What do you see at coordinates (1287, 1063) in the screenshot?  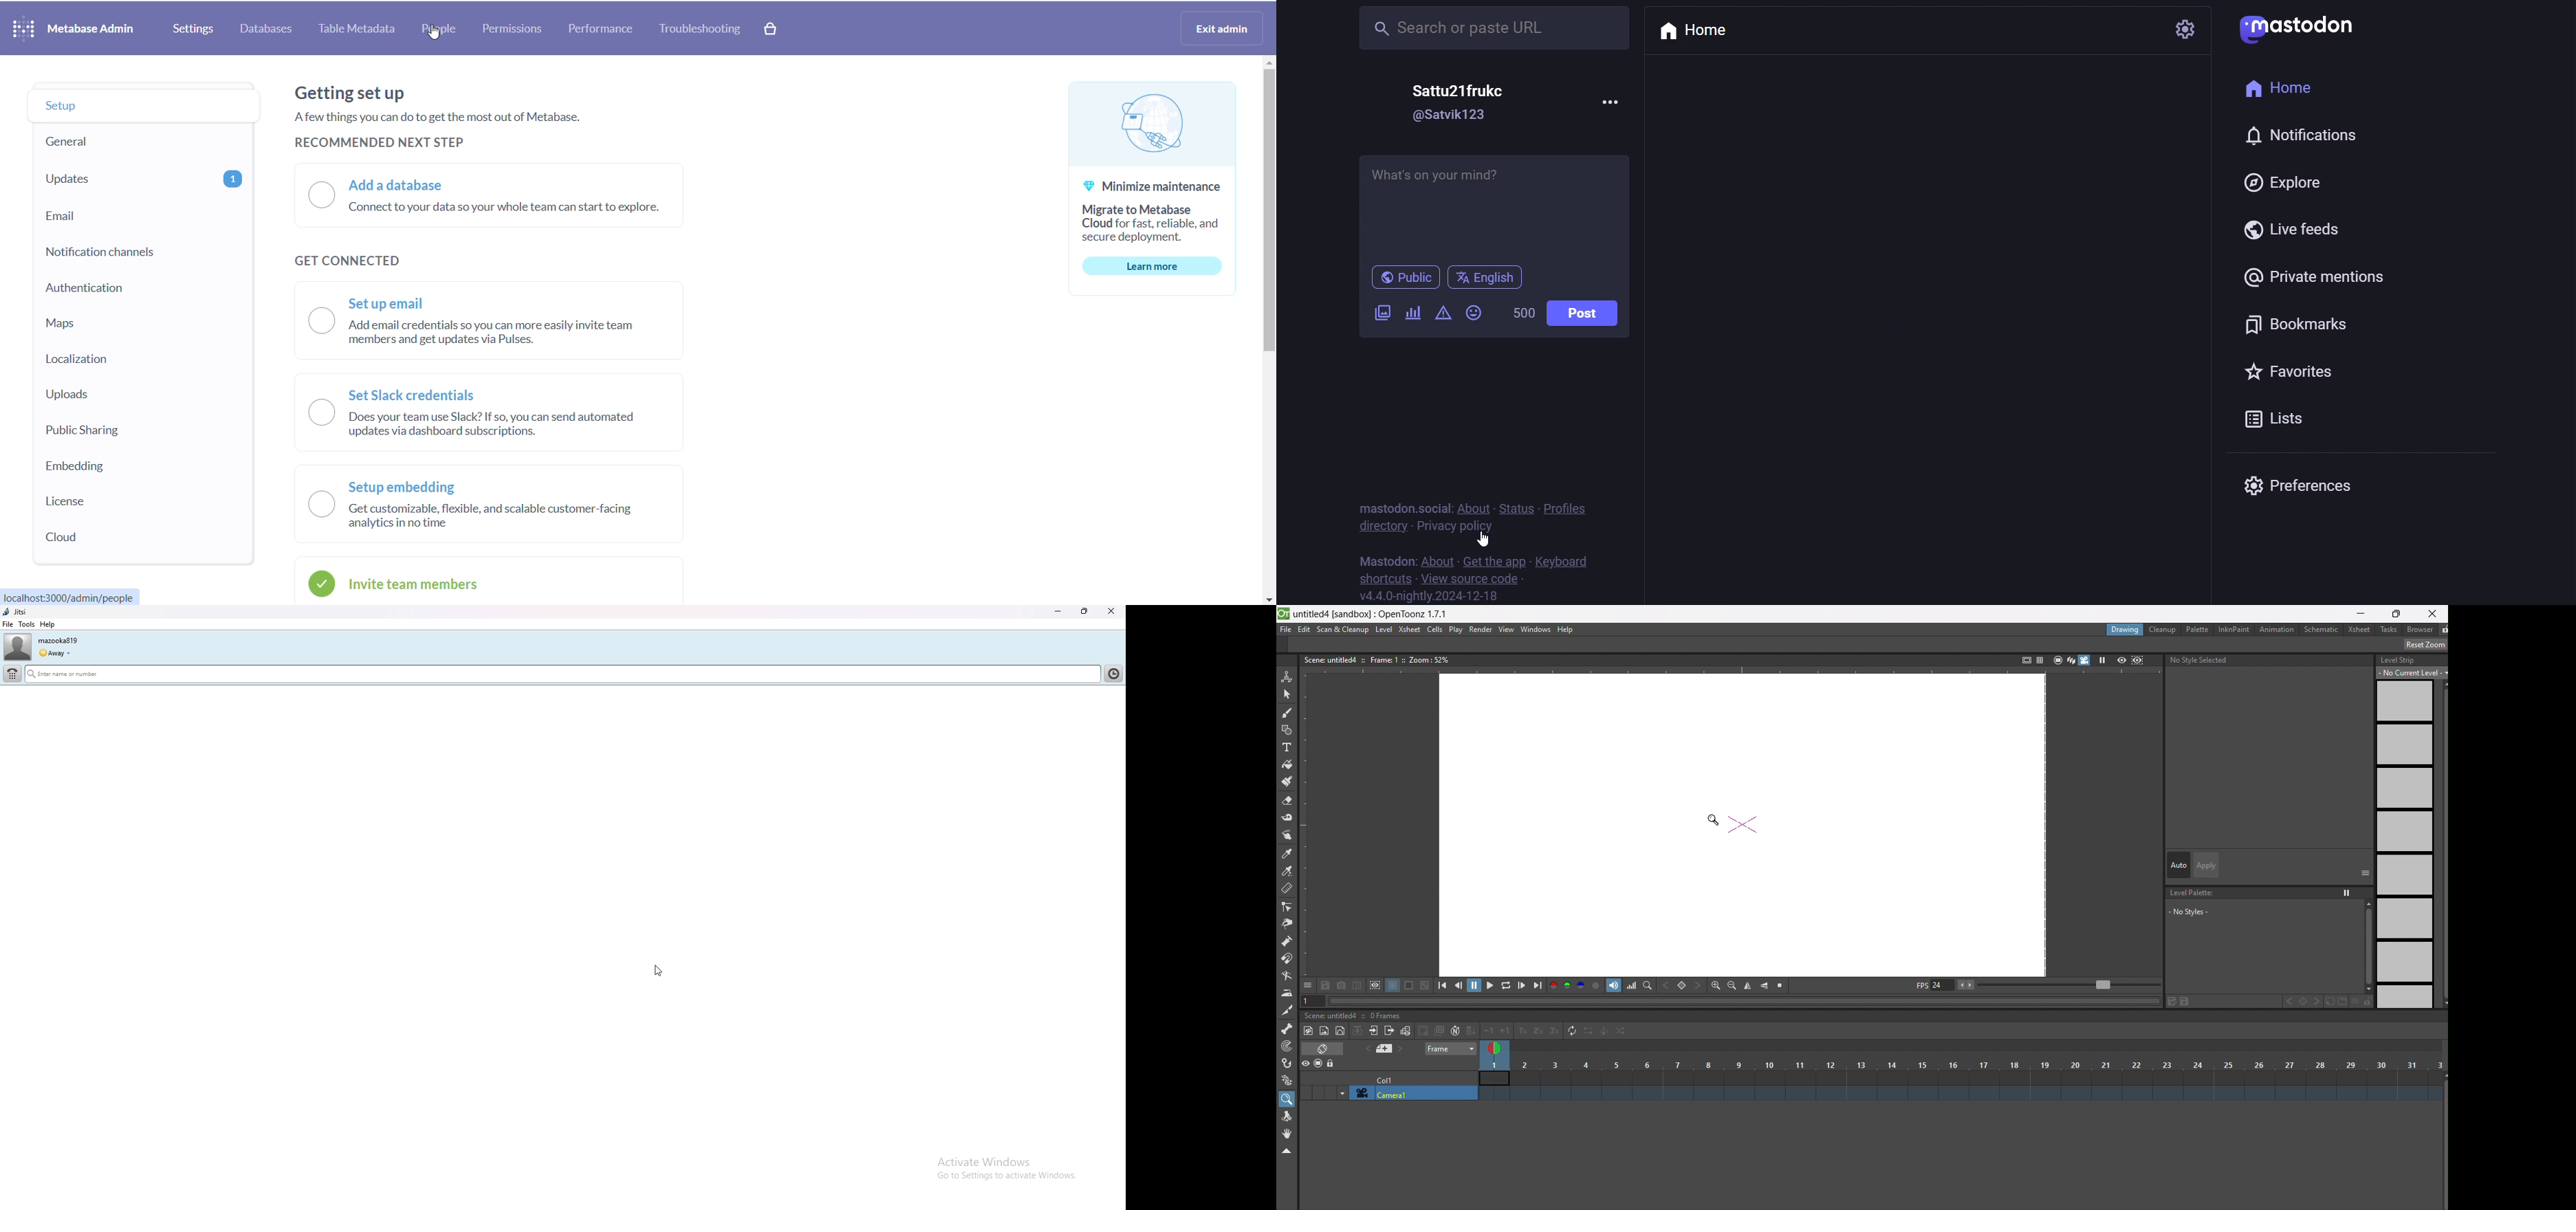 I see `hook tool` at bounding box center [1287, 1063].